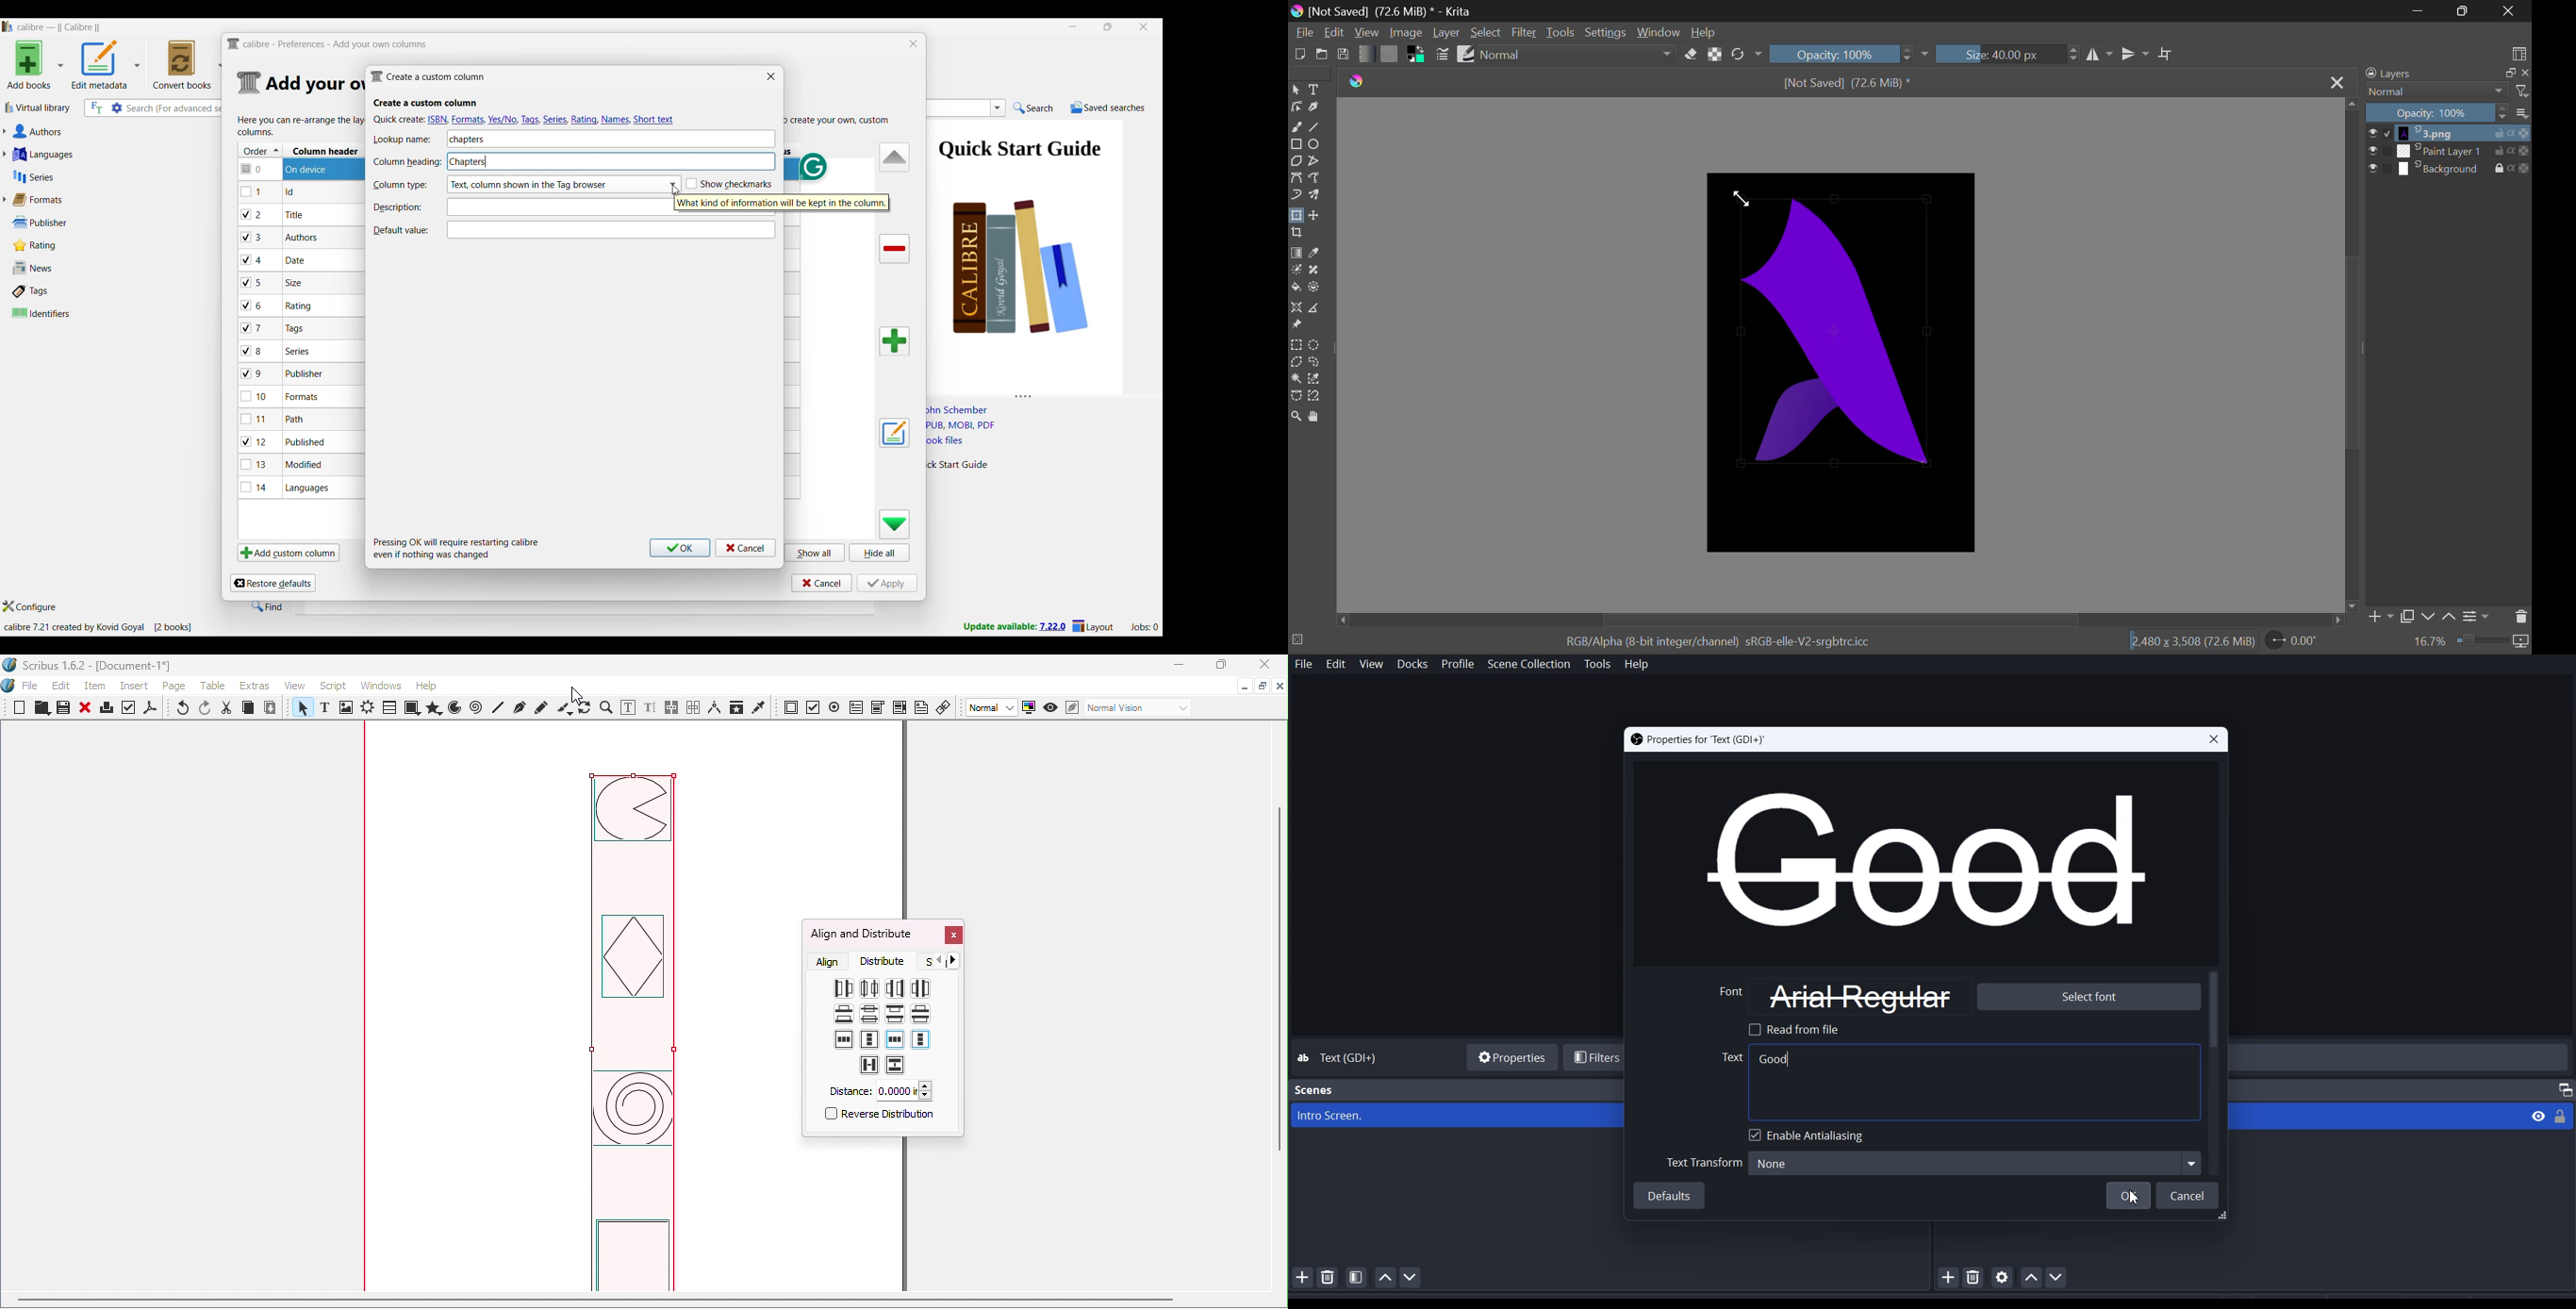 The height and width of the screenshot is (1316, 2576). What do you see at coordinates (1530, 665) in the screenshot?
I see `Scene collection` at bounding box center [1530, 665].